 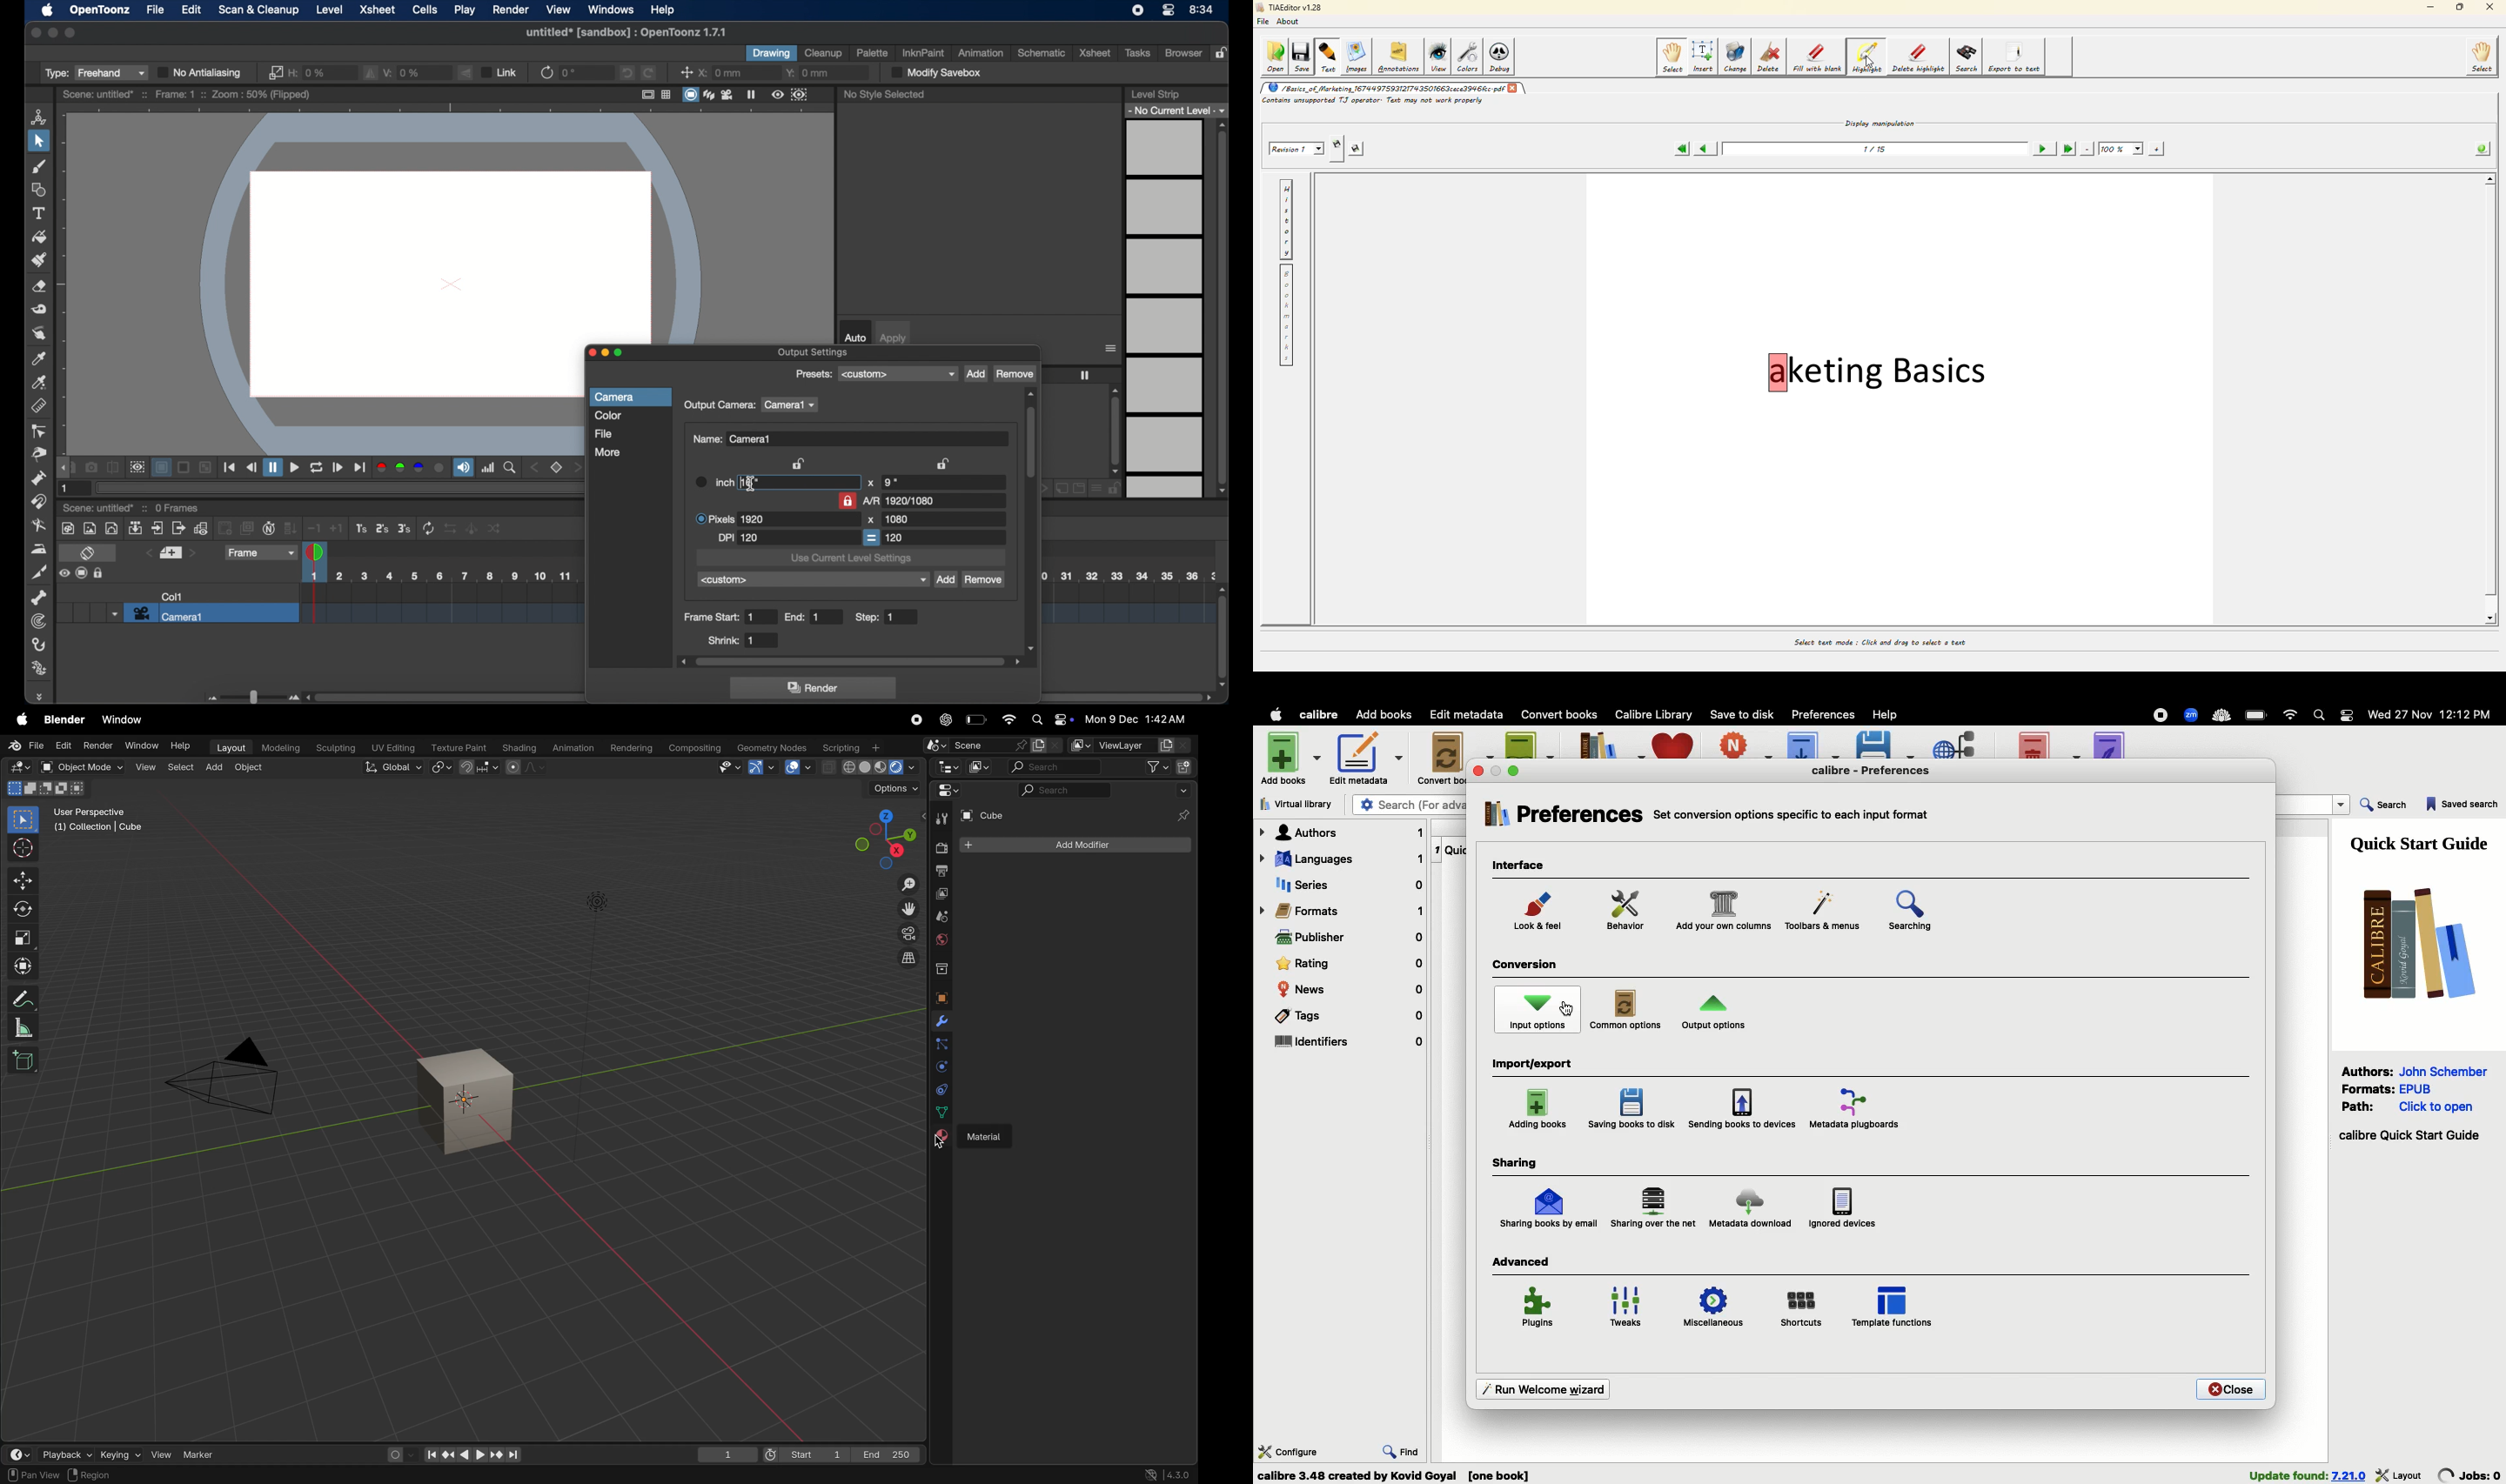 I want to click on search, so click(x=1056, y=767).